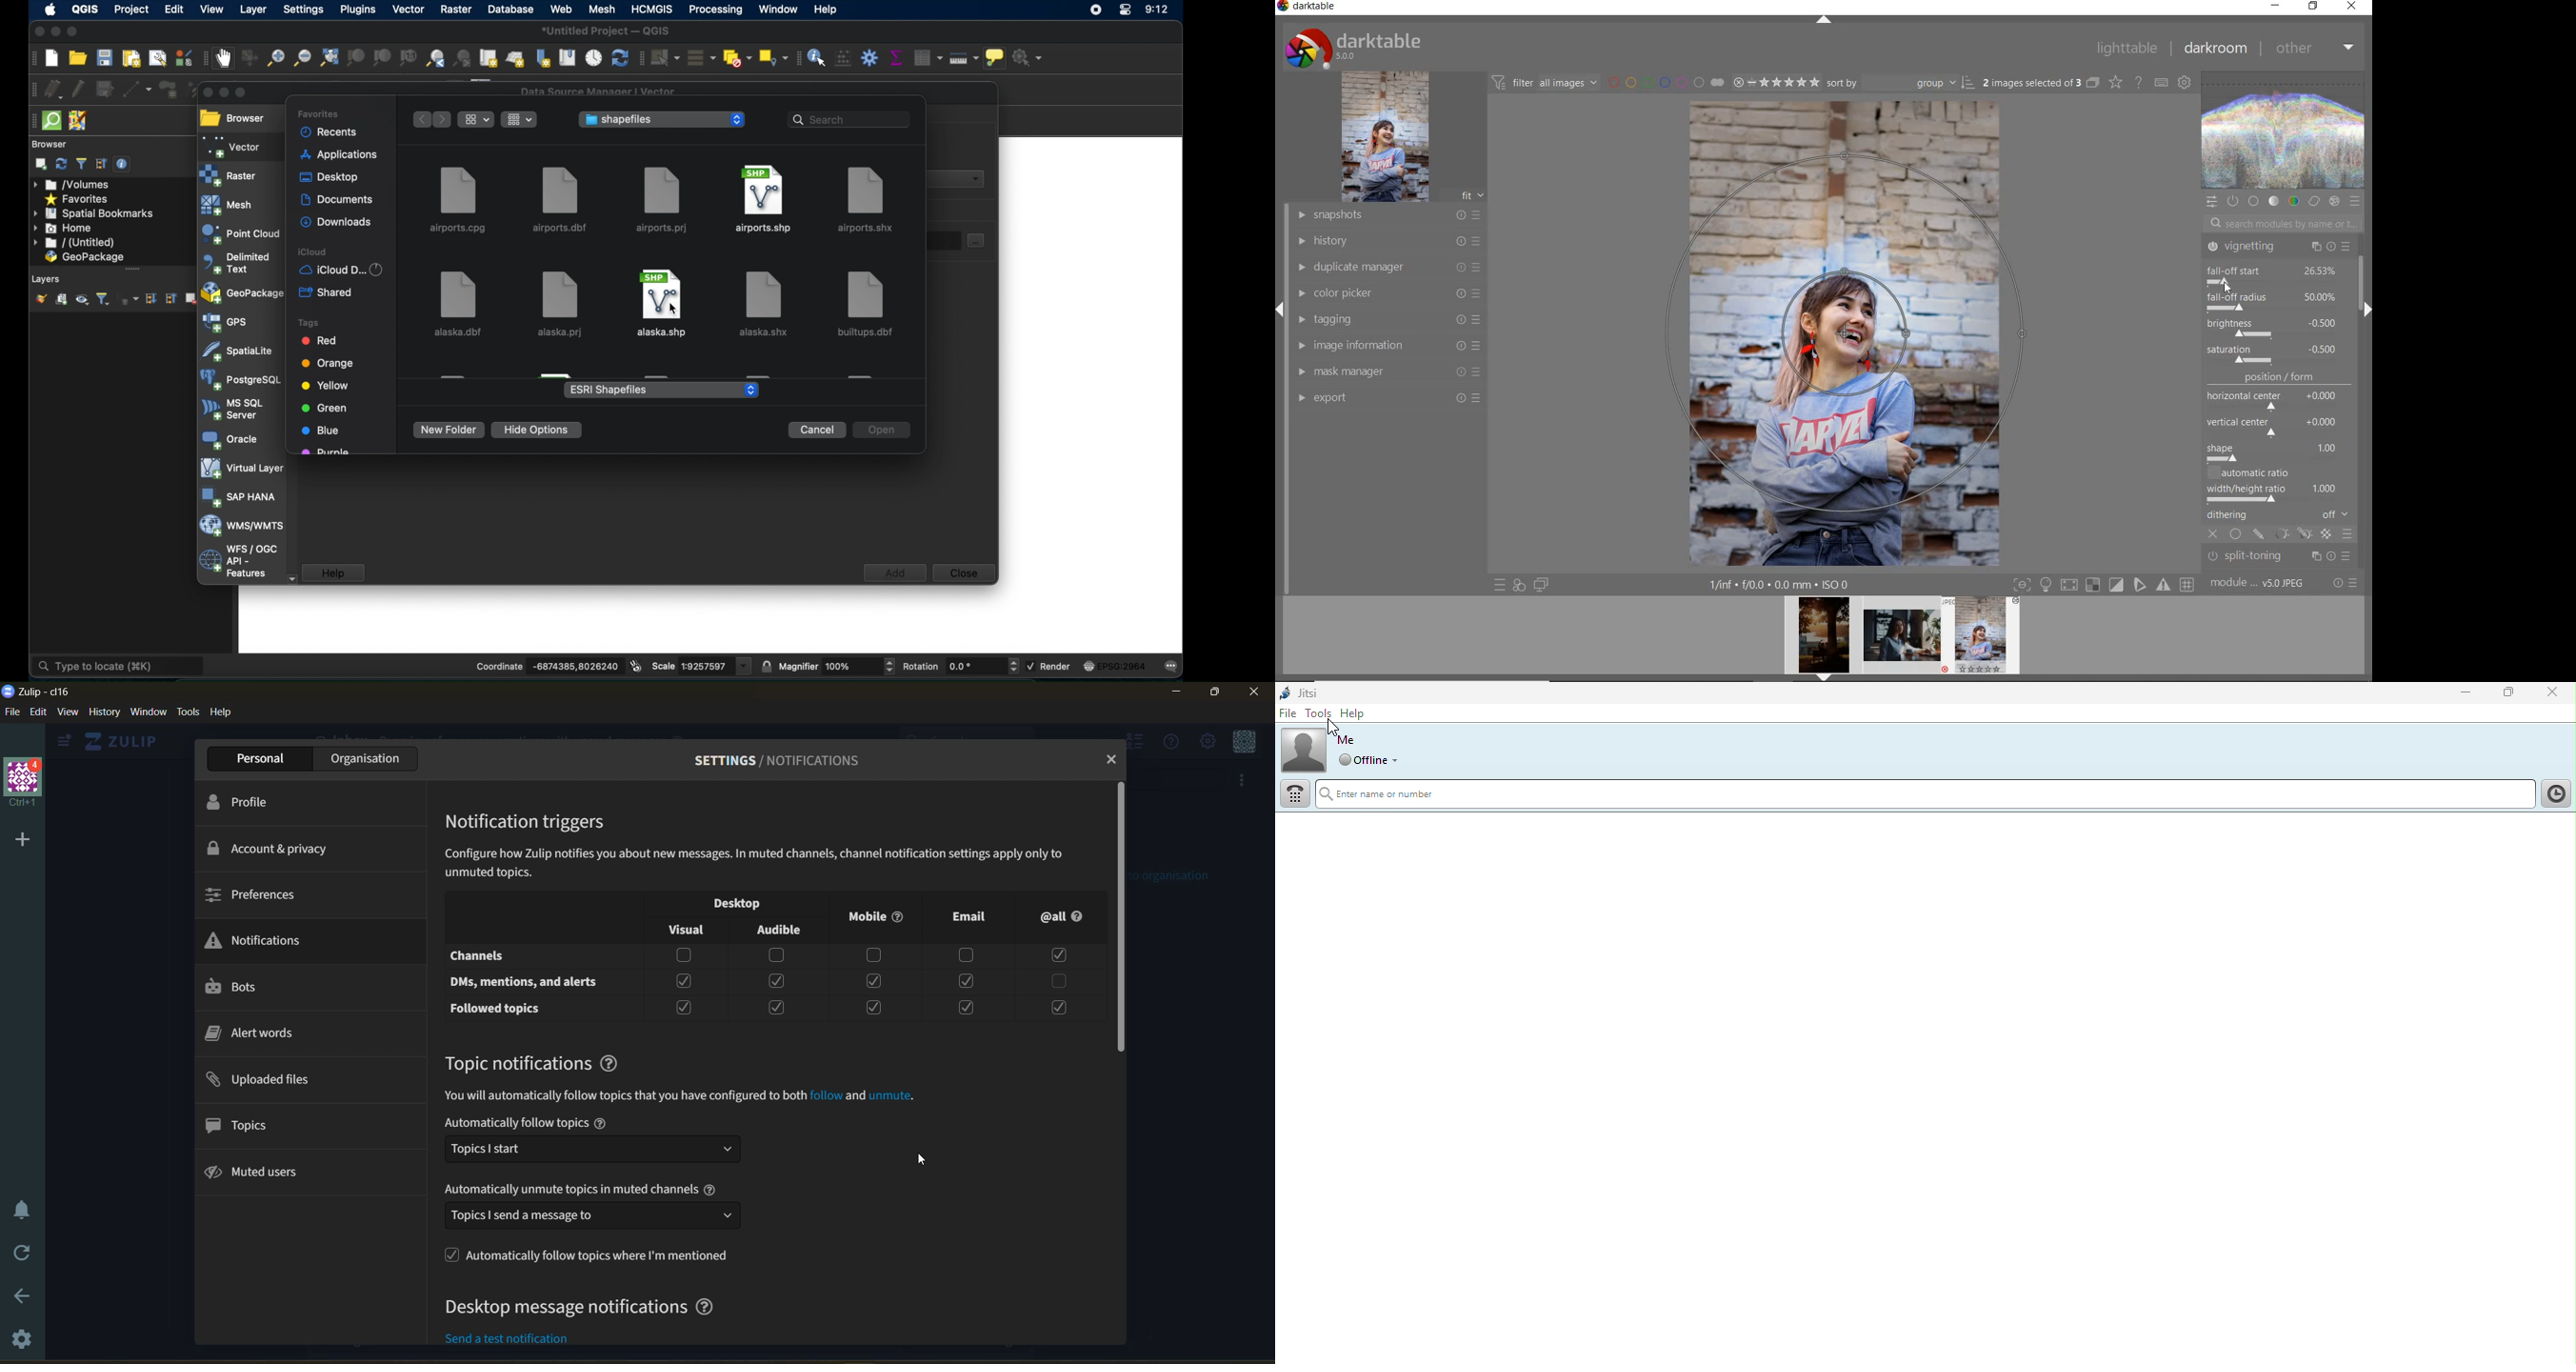 The width and height of the screenshot is (2576, 1372). I want to click on lens correction, so click(2276, 560).